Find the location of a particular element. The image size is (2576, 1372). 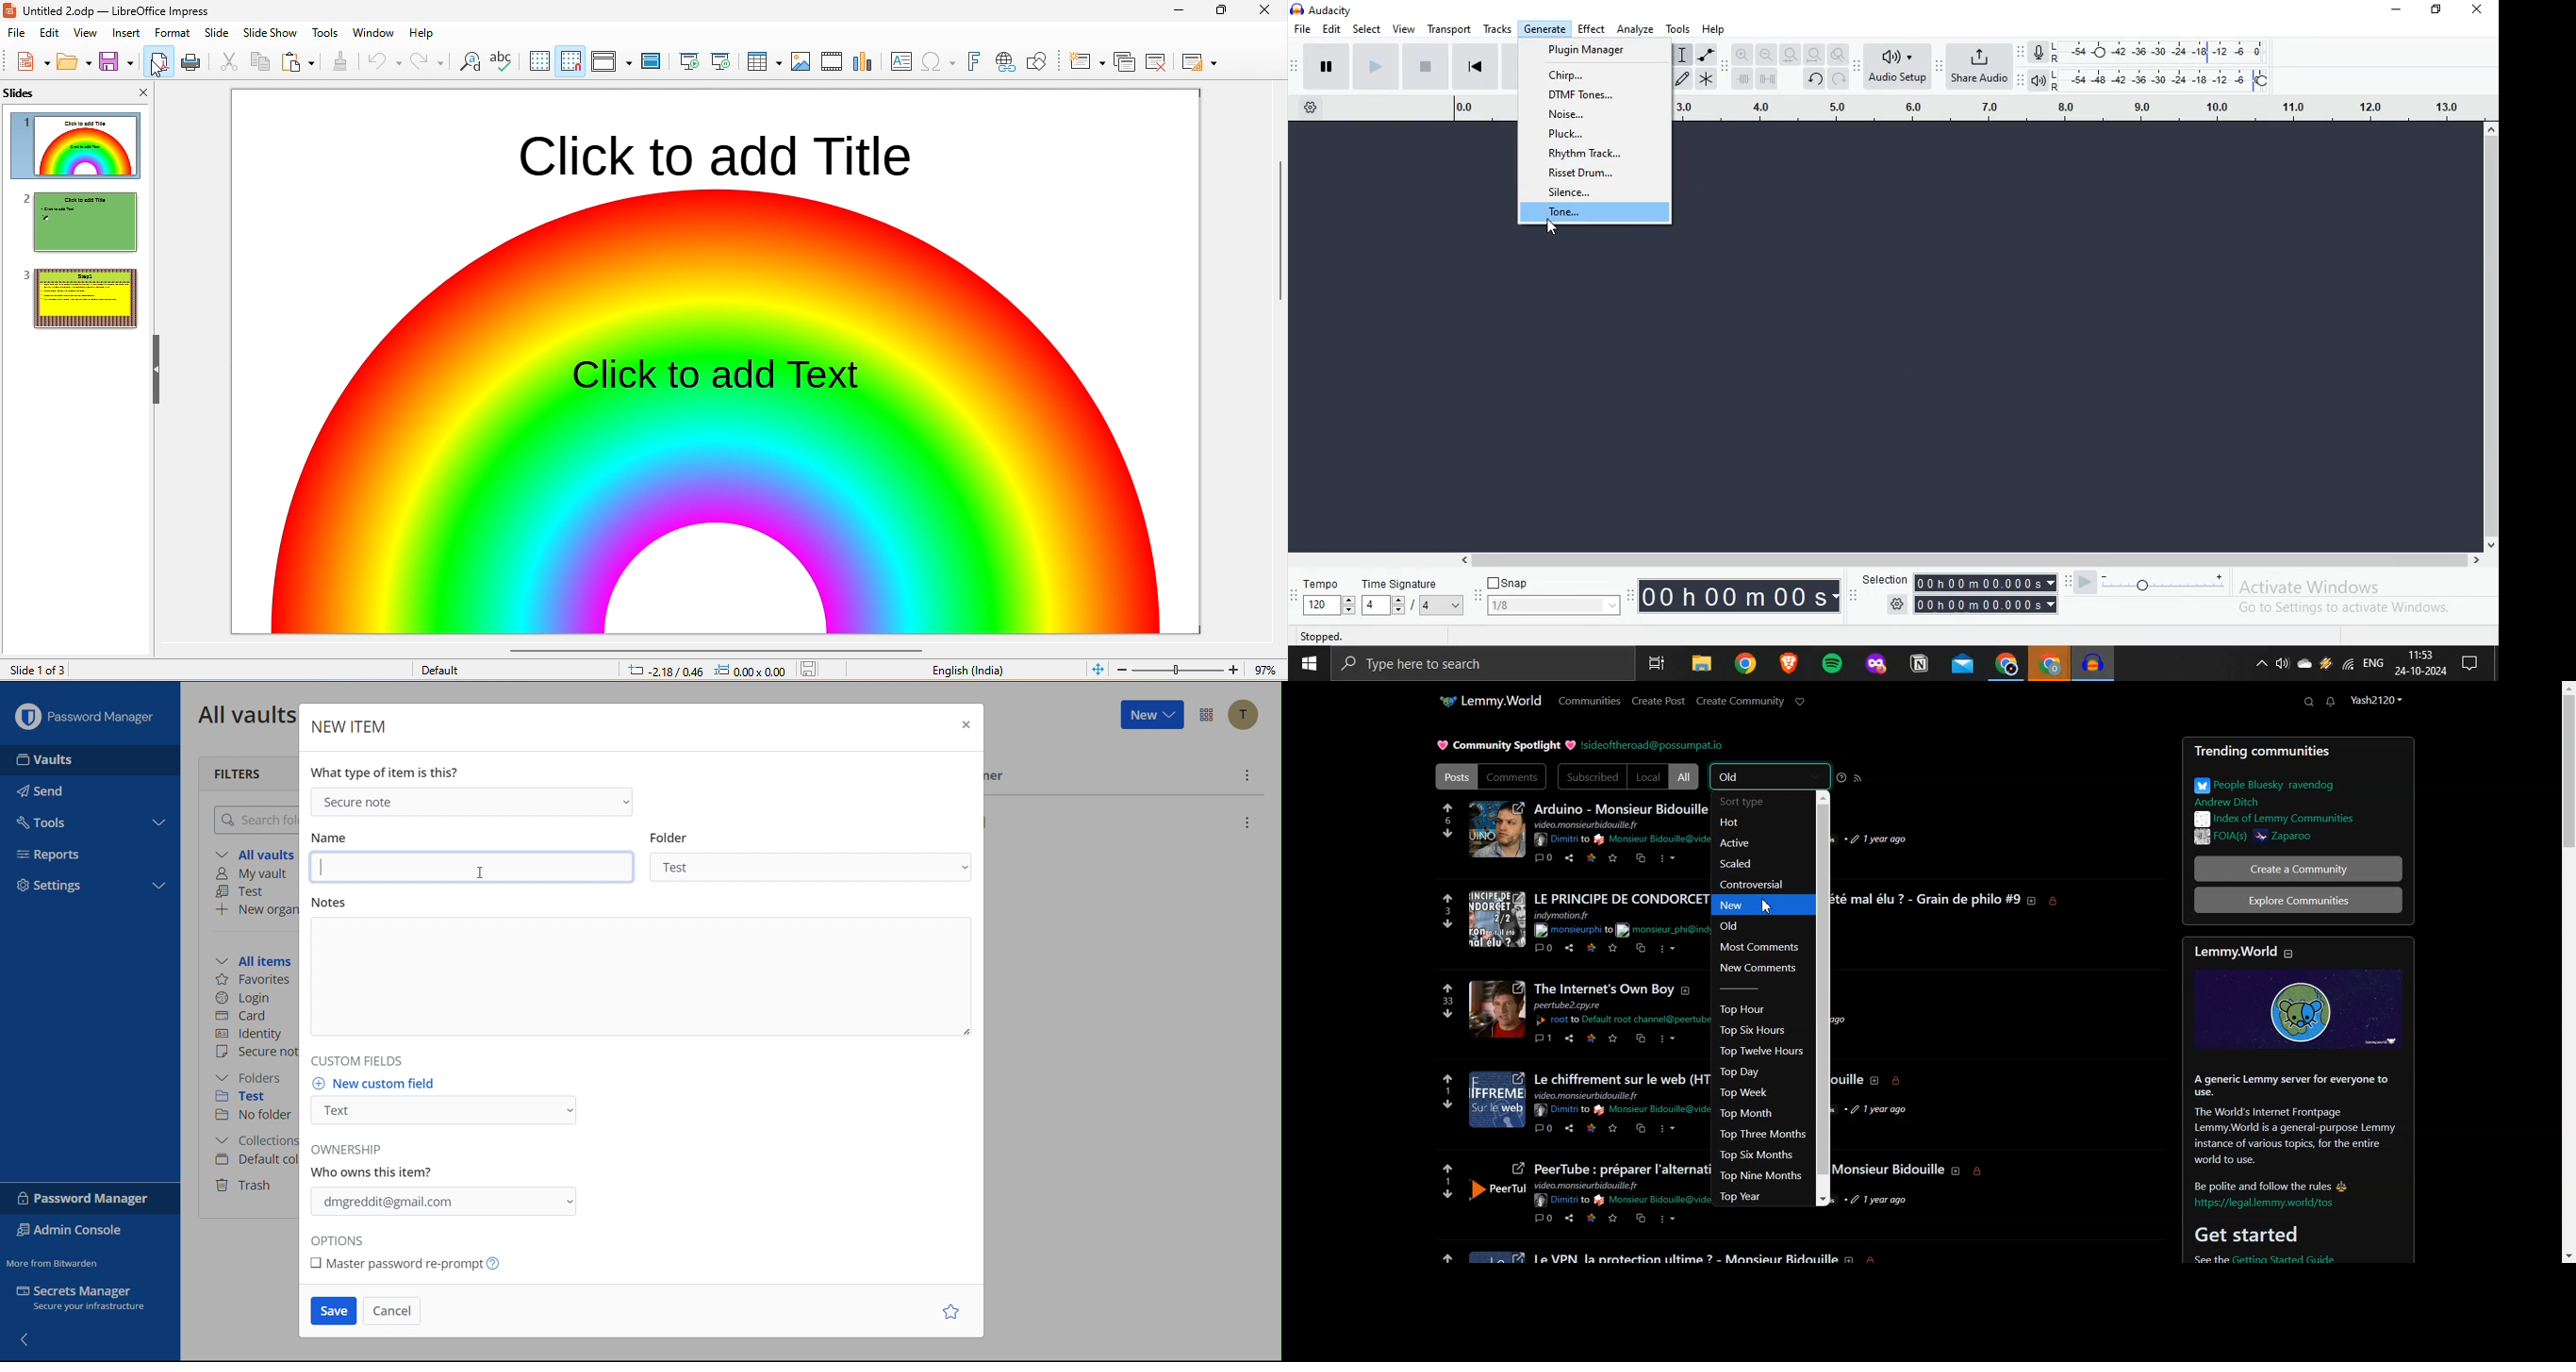

display views is located at coordinates (609, 60).